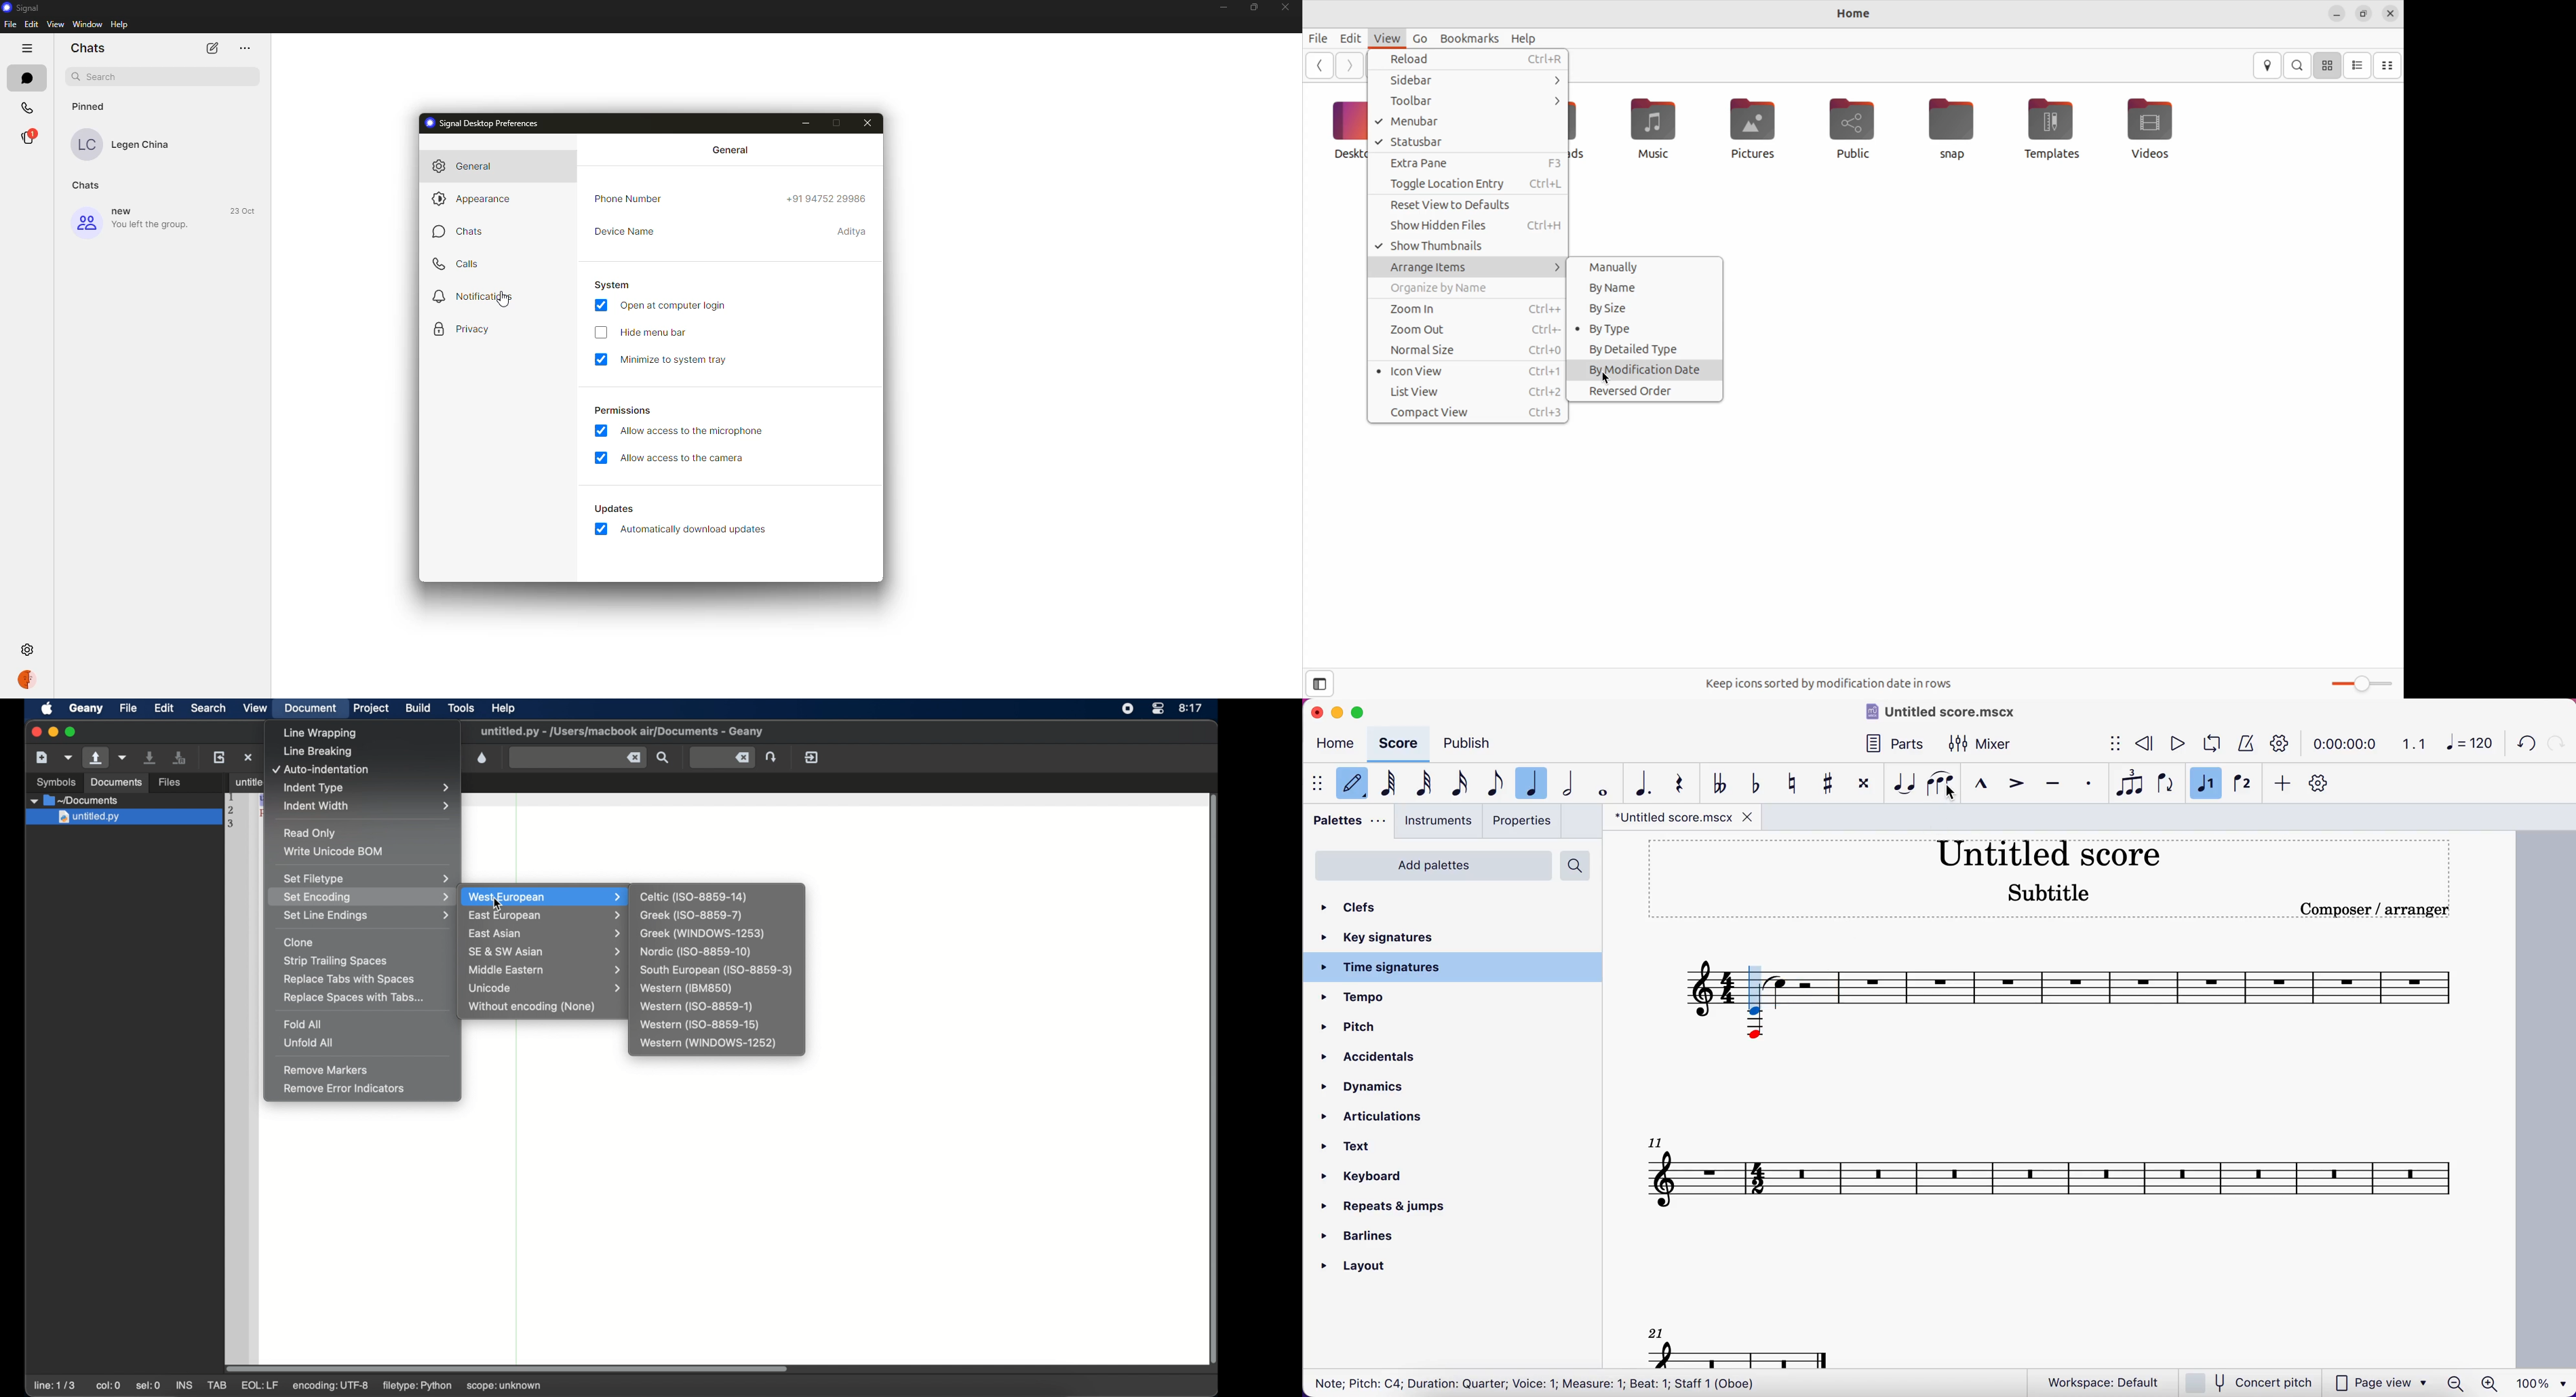 The image size is (2576, 1400). Describe the element at coordinates (2173, 745) in the screenshot. I see `play` at that location.